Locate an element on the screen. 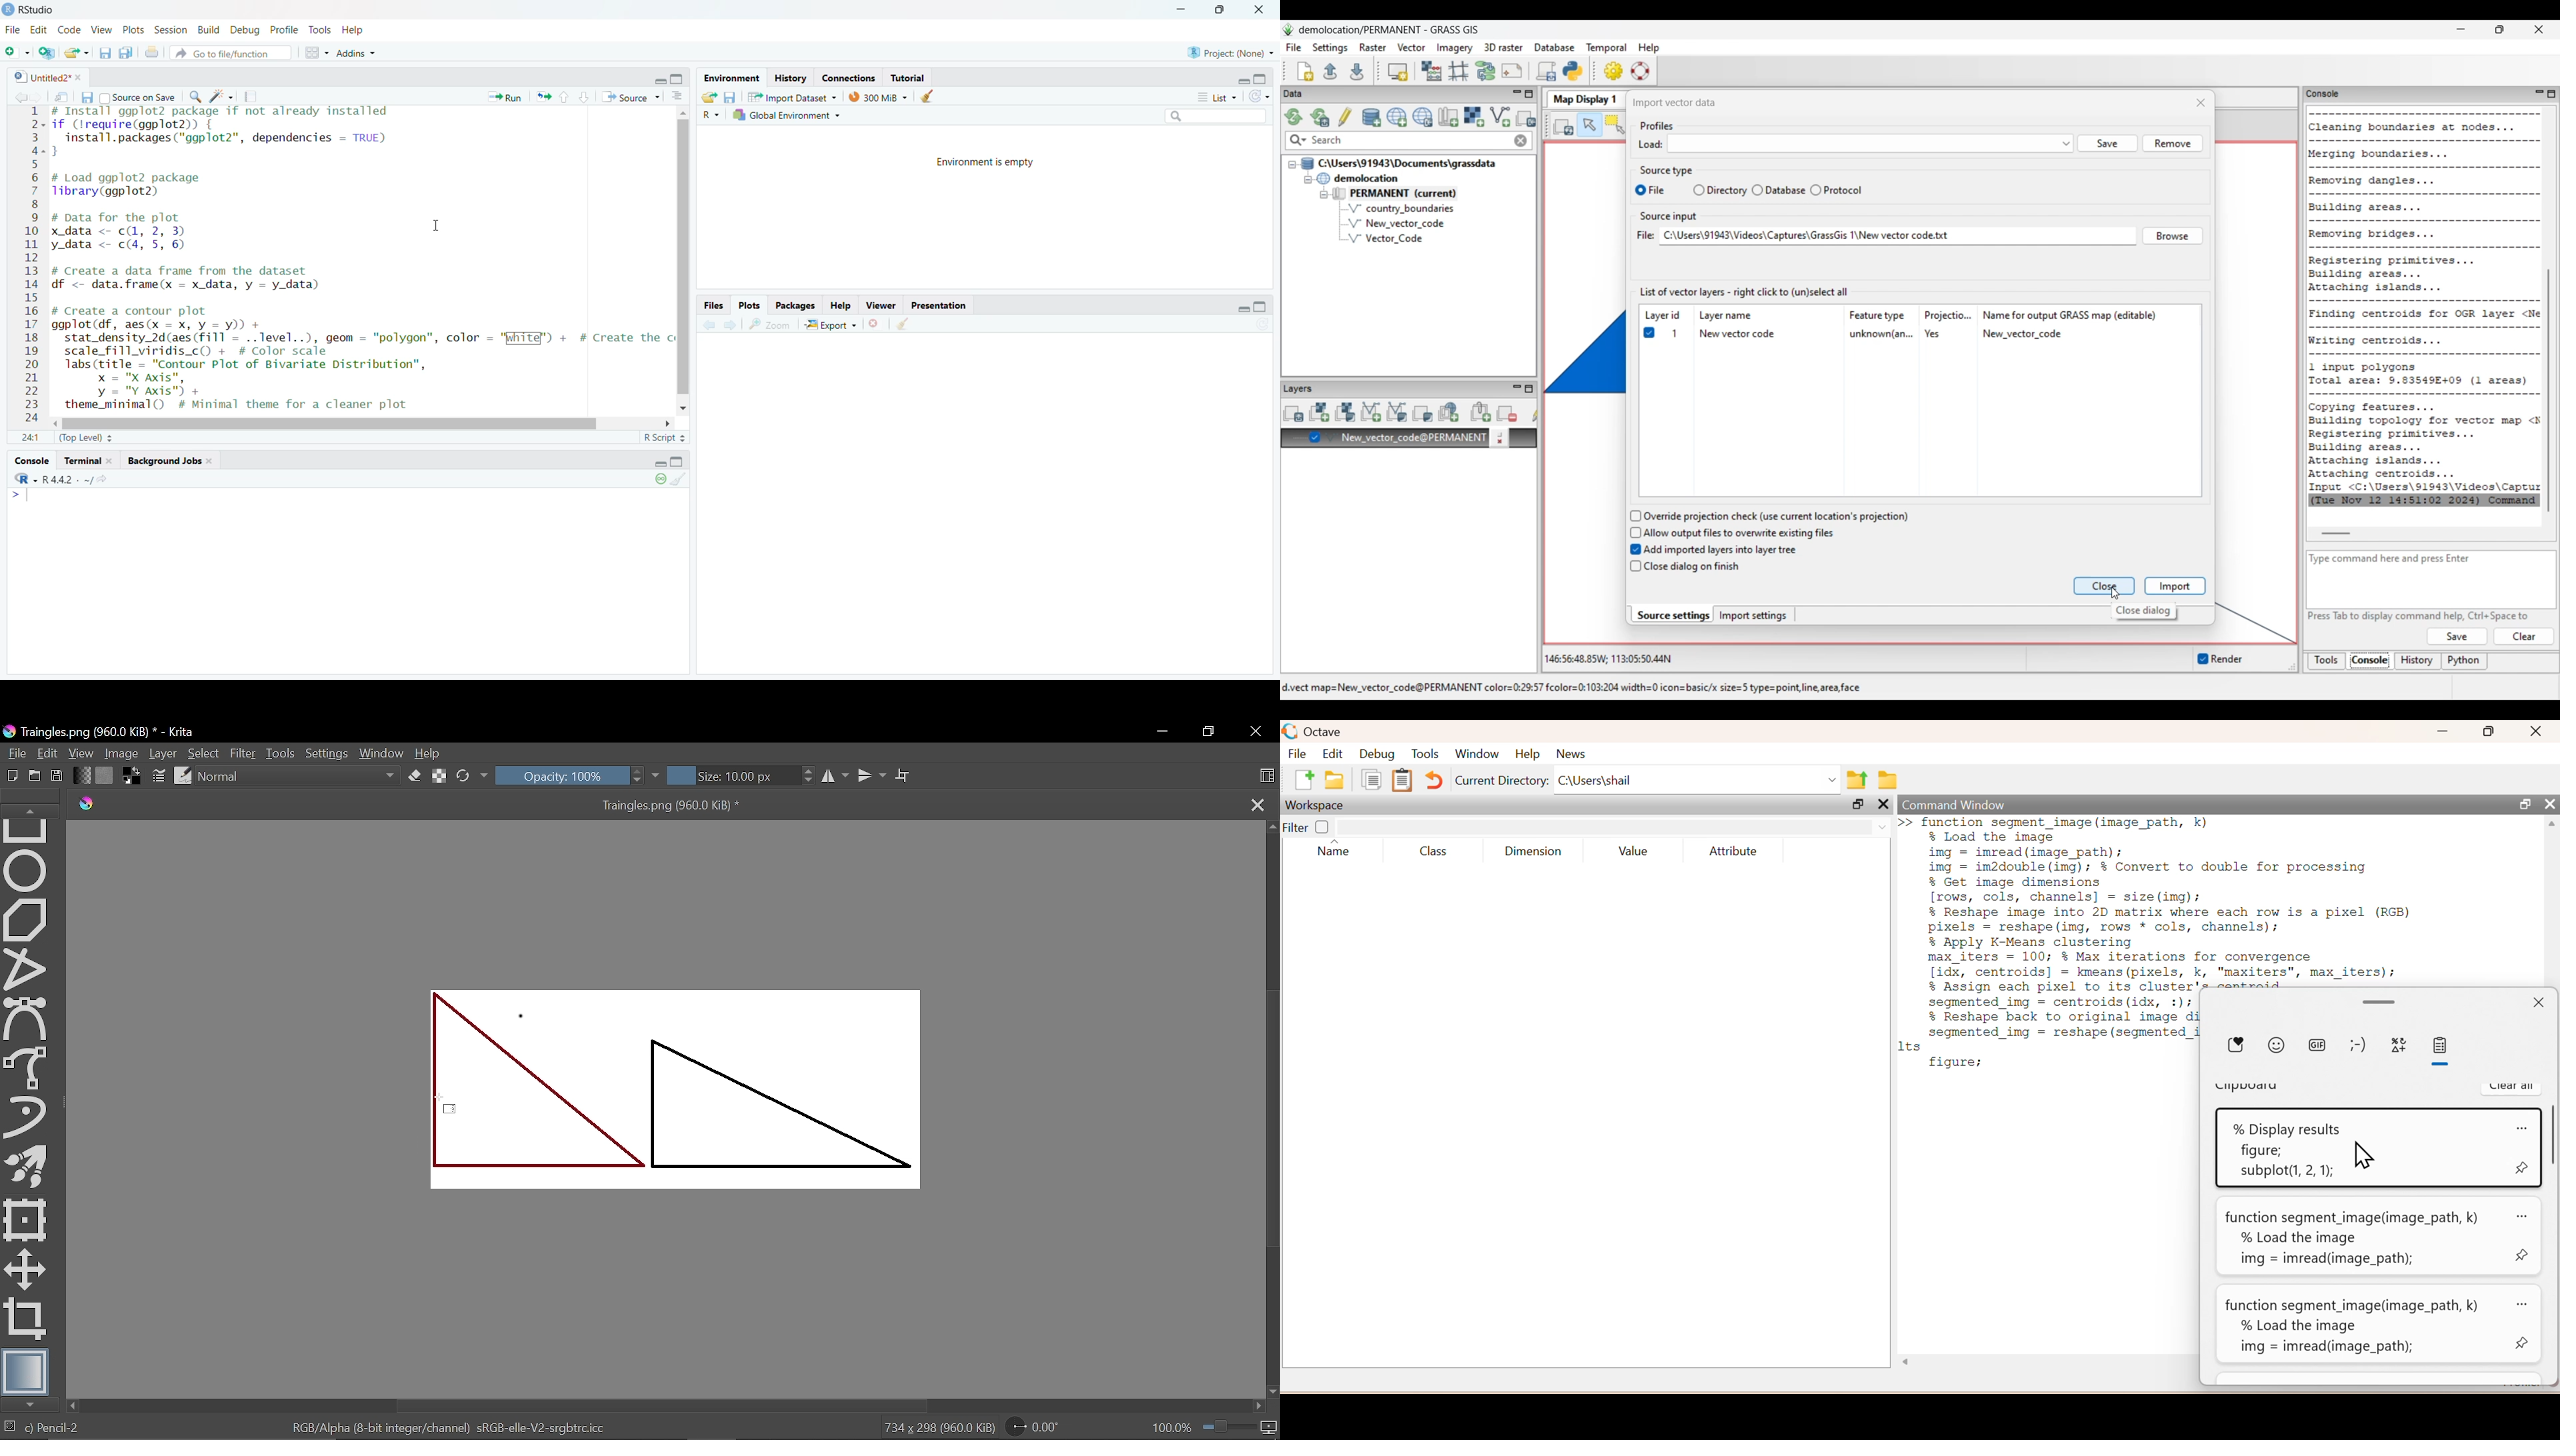 This screenshot has width=2576, height=1456. History is located at coordinates (791, 77).